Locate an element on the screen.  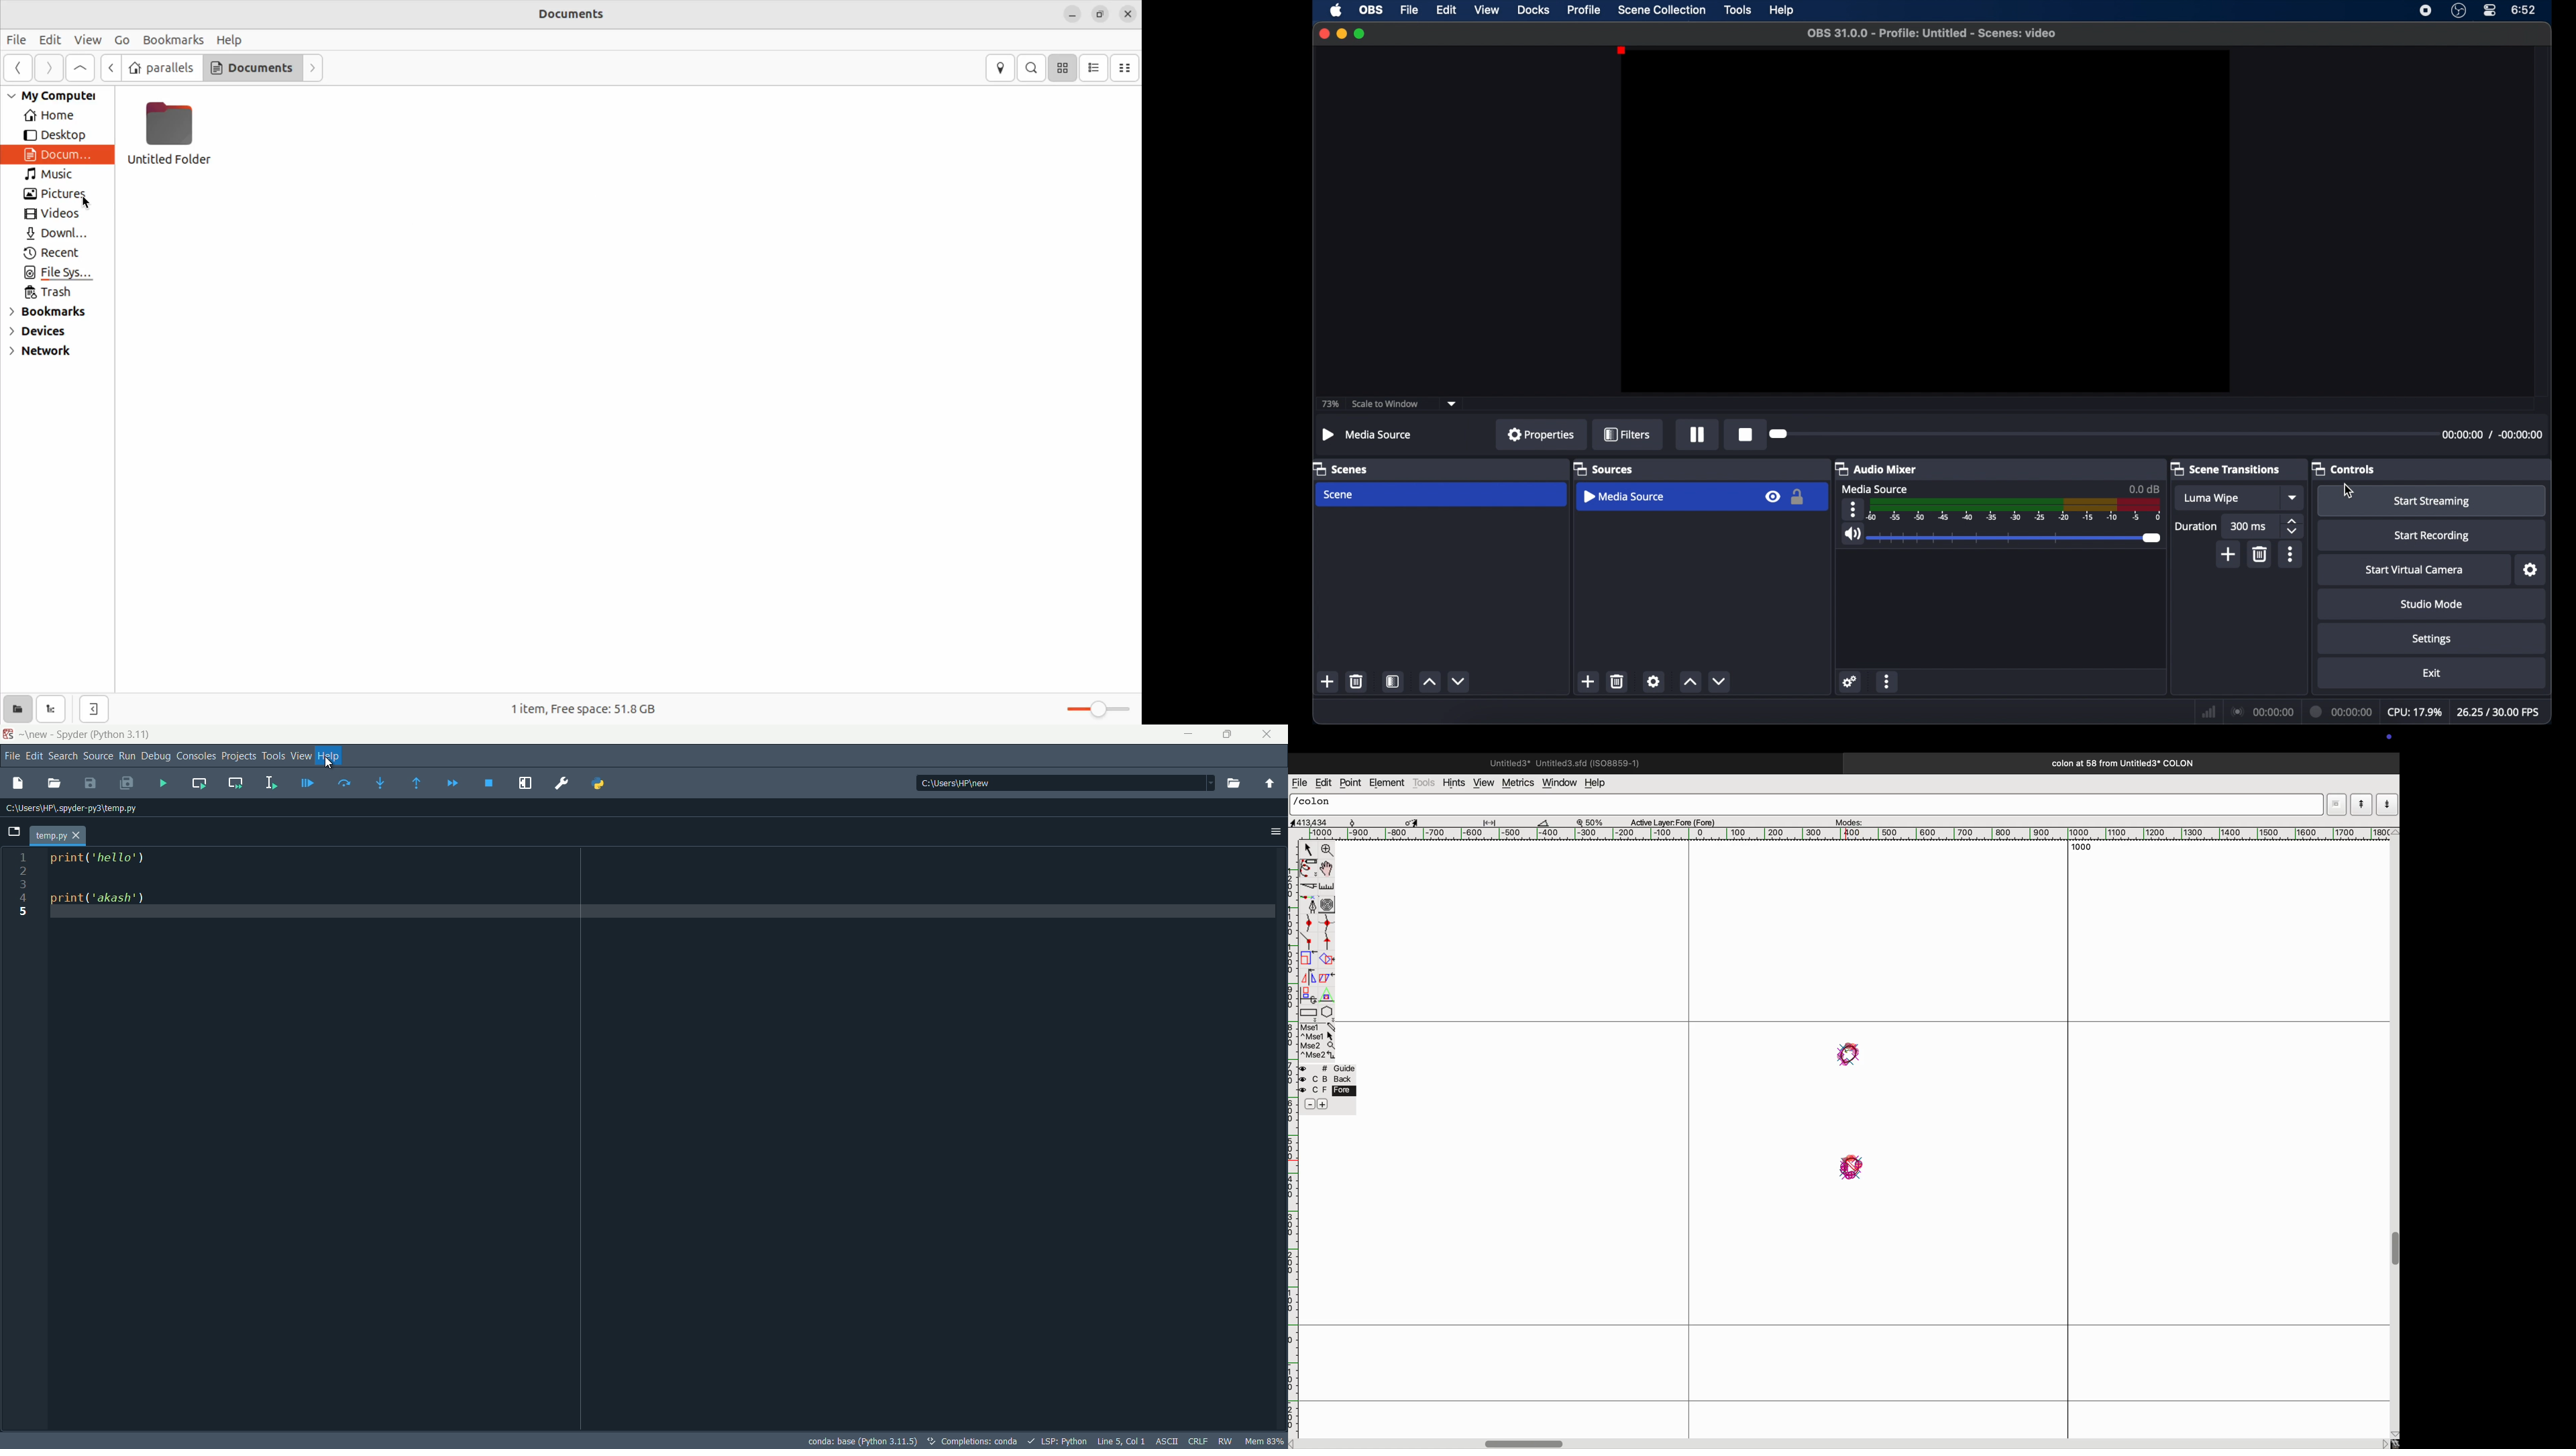
tools menu is located at coordinates (272, 756).